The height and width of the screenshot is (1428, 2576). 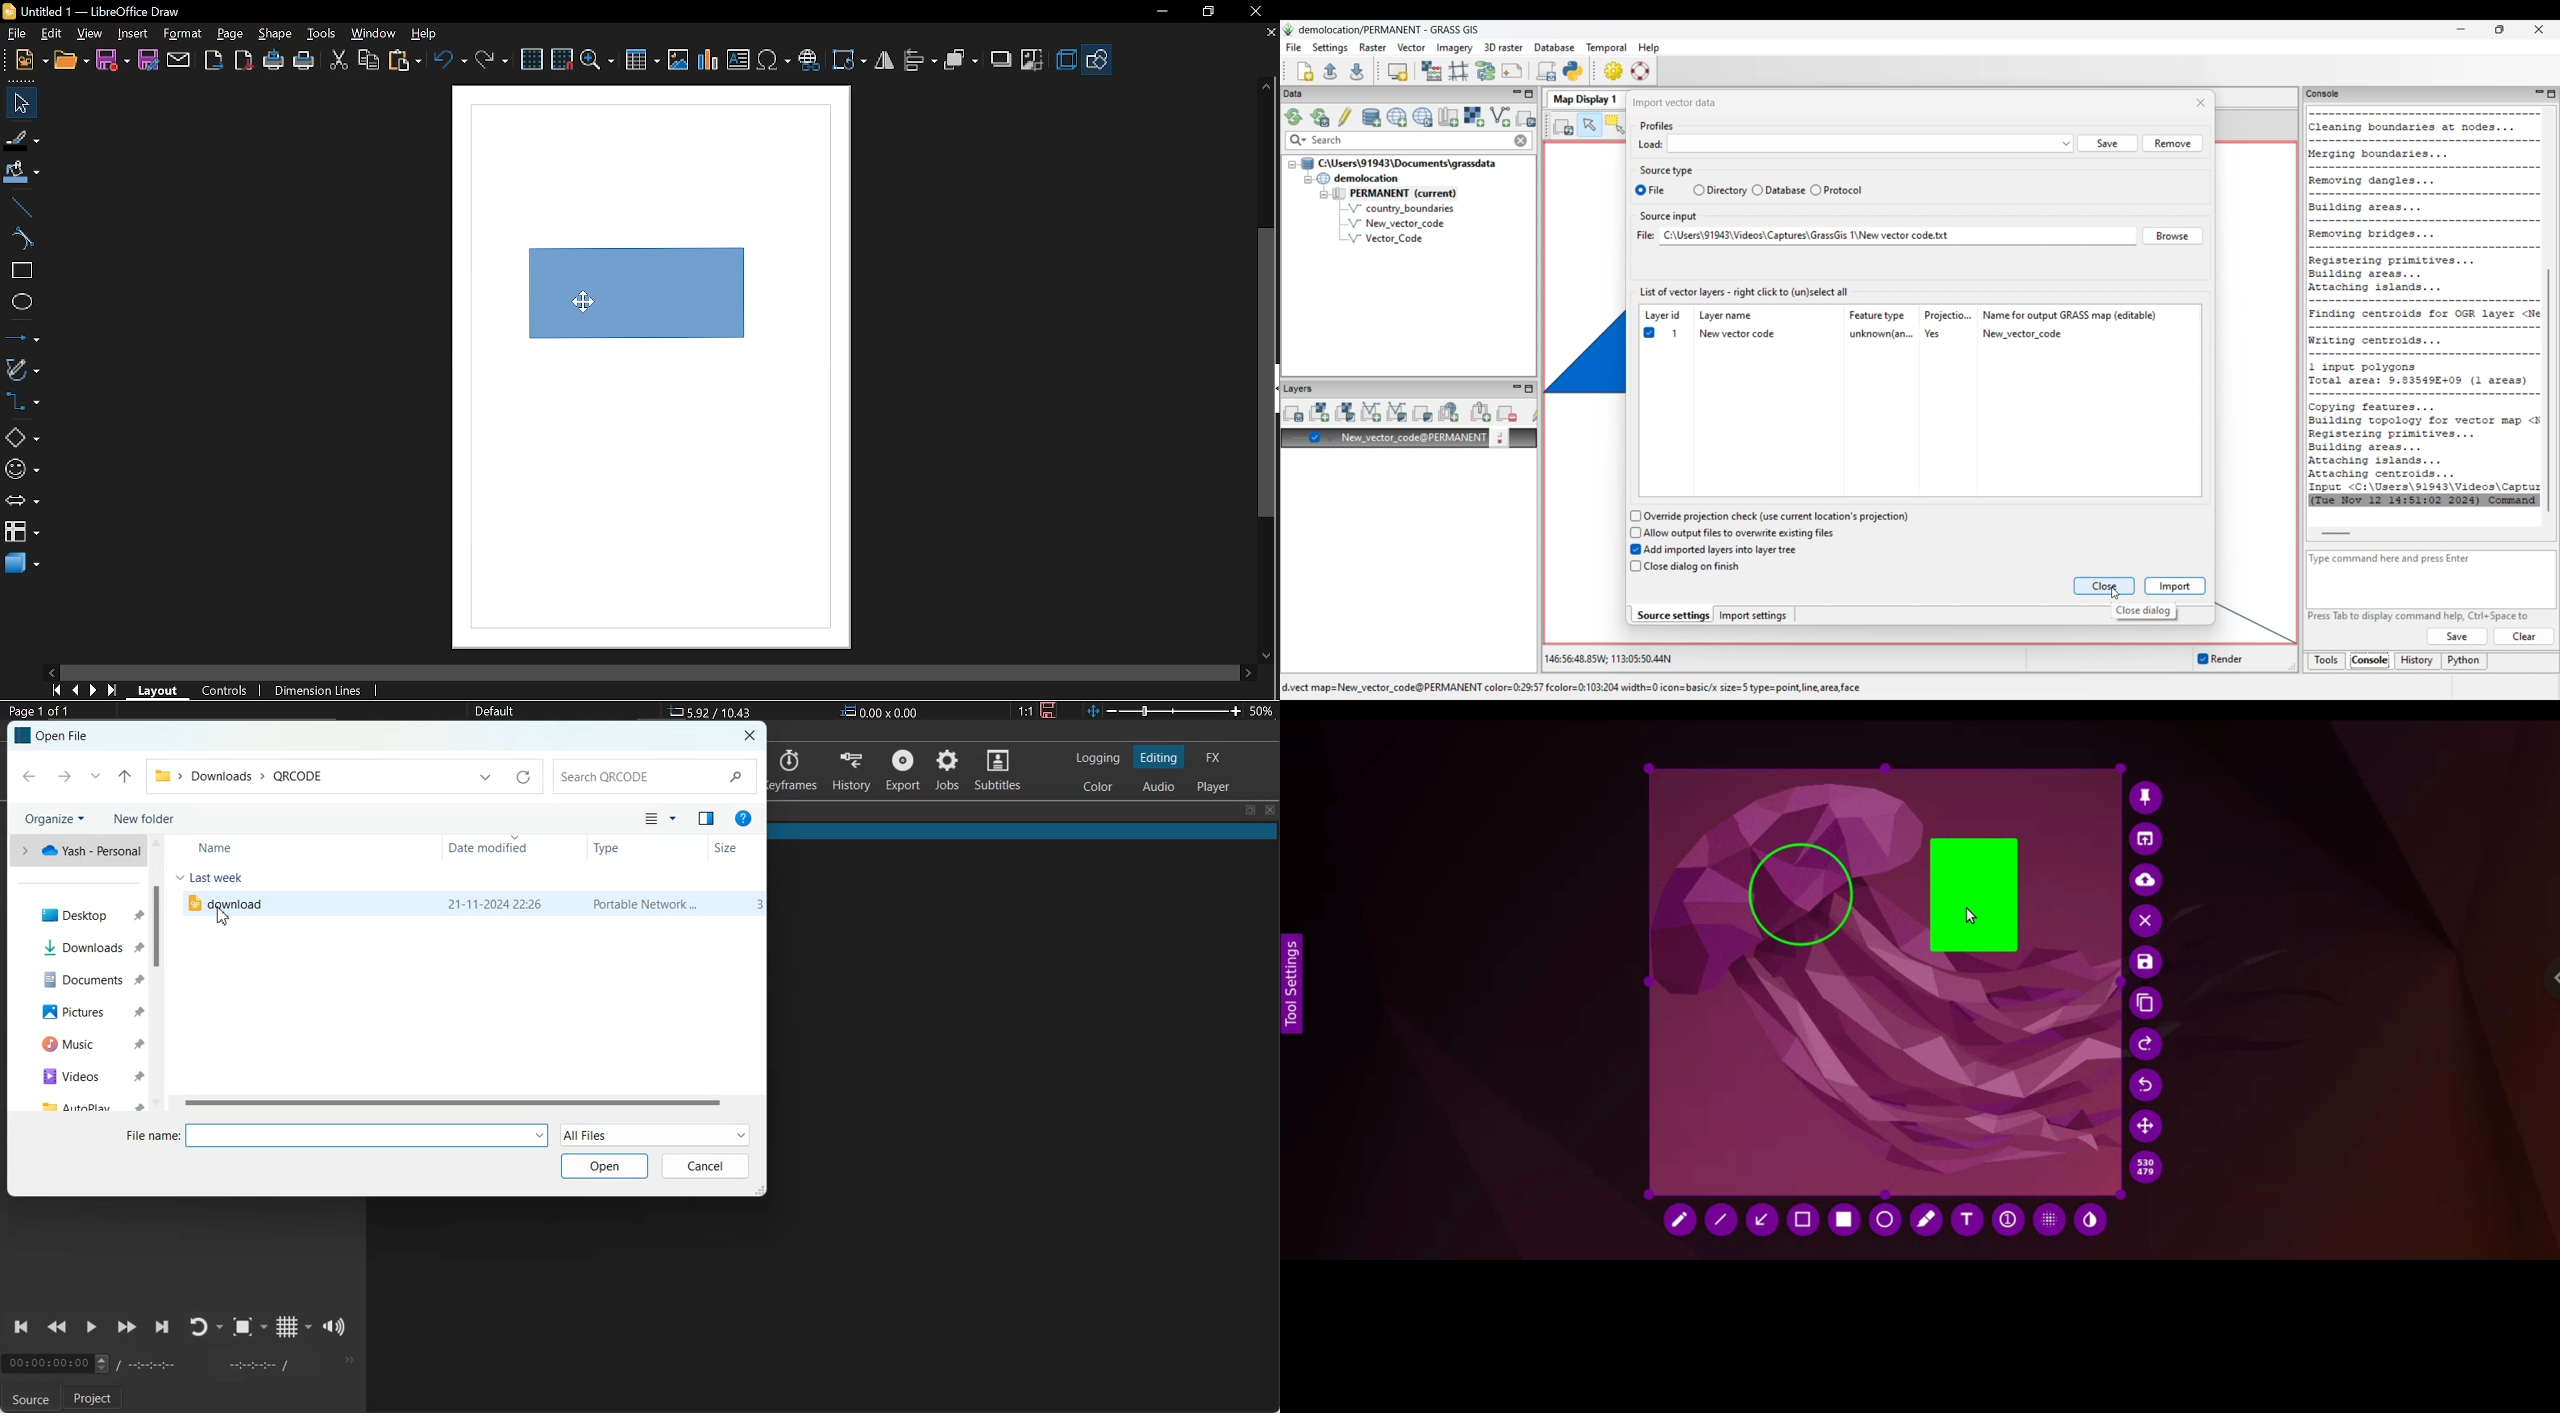 What do you see at coordinates (85, 1076) in the screenshot?
I see `Videos` at bounding box center [85, 1076].